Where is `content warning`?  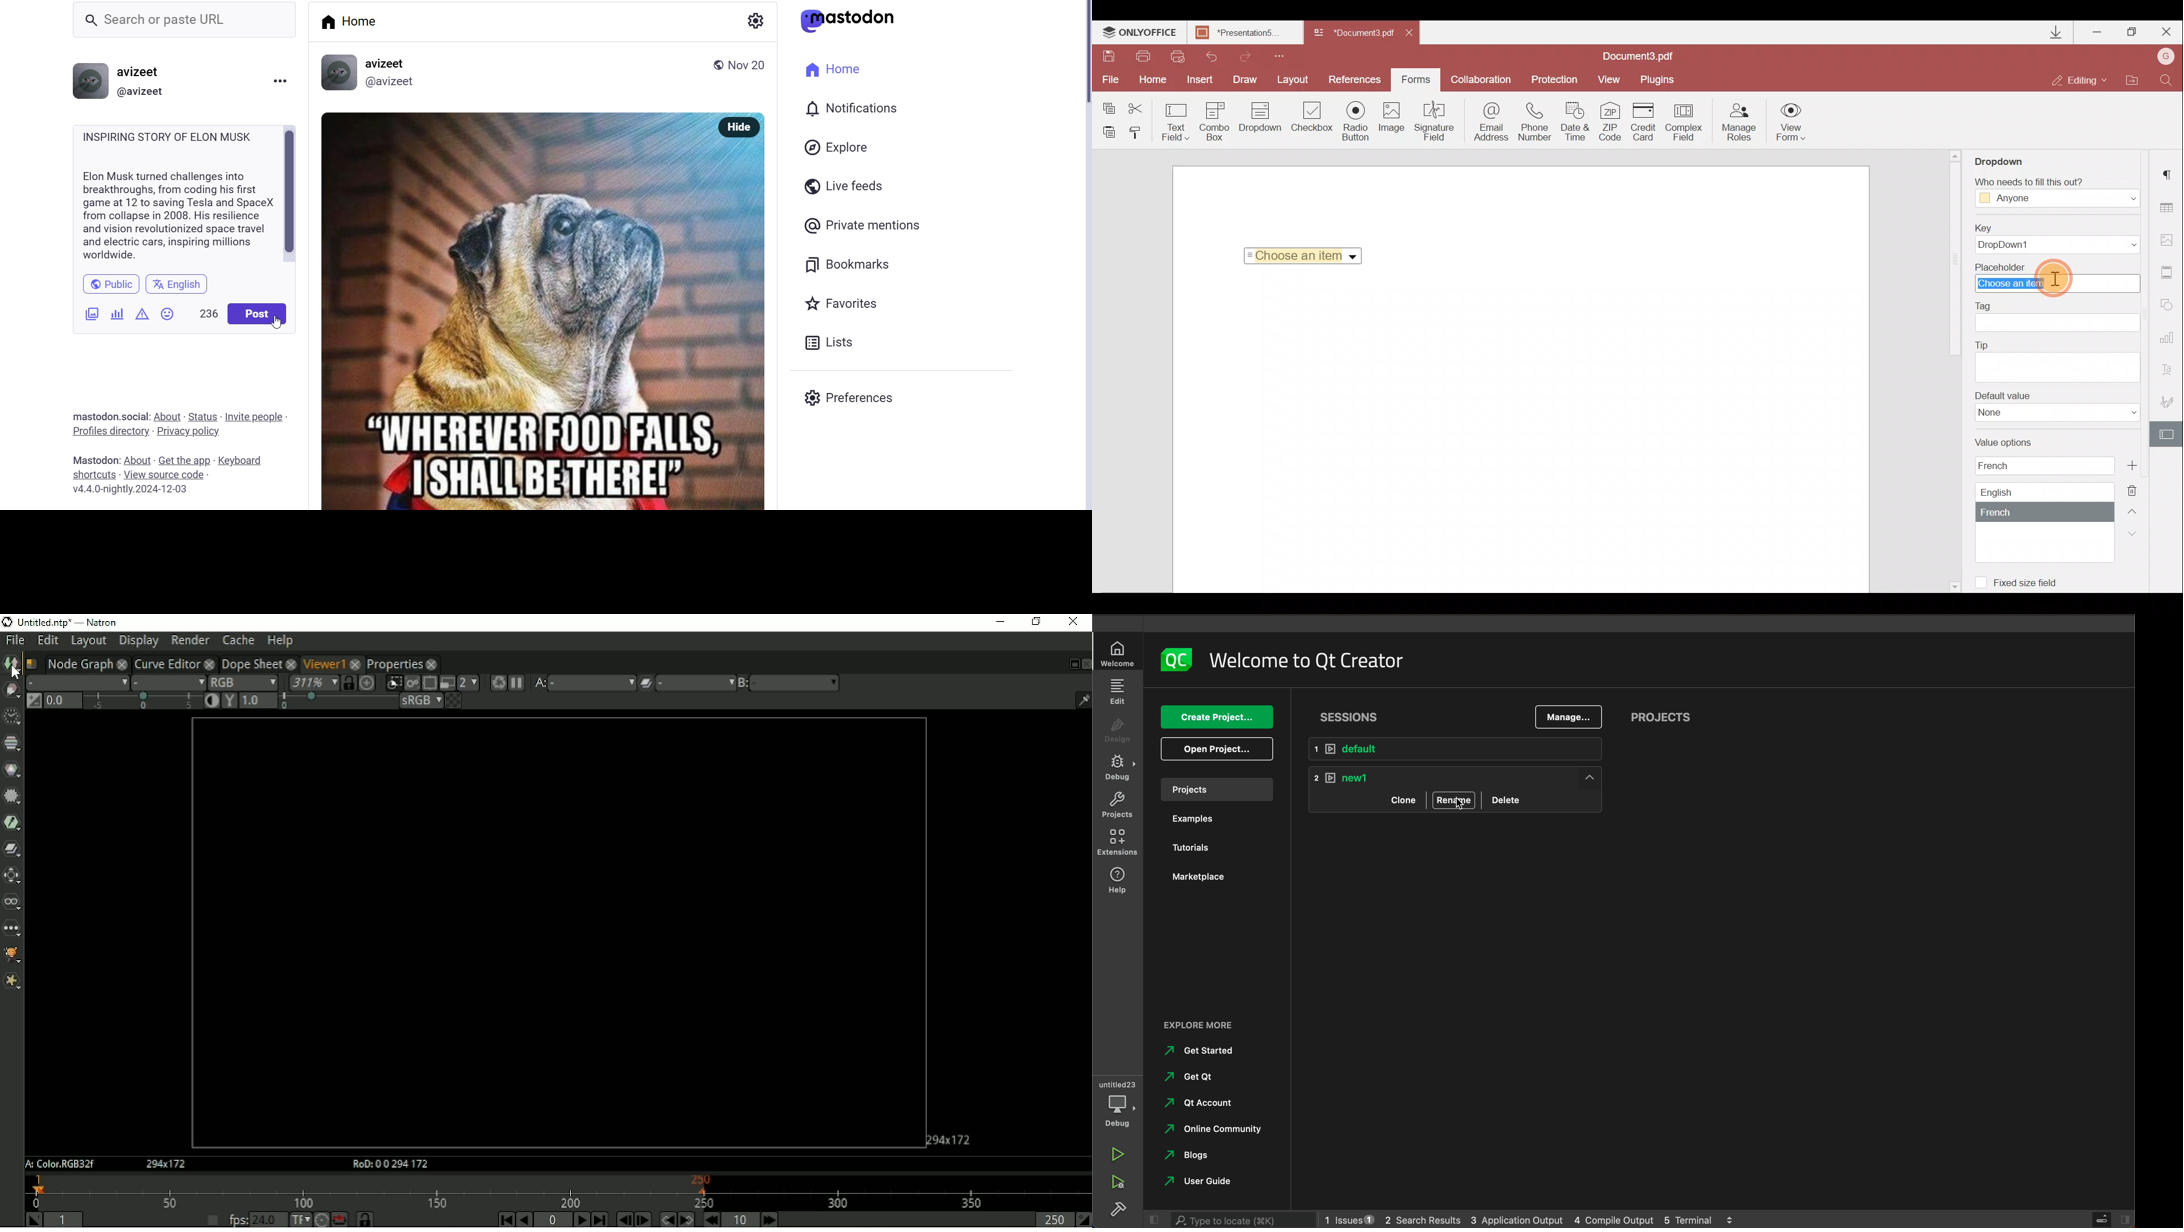
content warning is located at coordinates (140, 312).